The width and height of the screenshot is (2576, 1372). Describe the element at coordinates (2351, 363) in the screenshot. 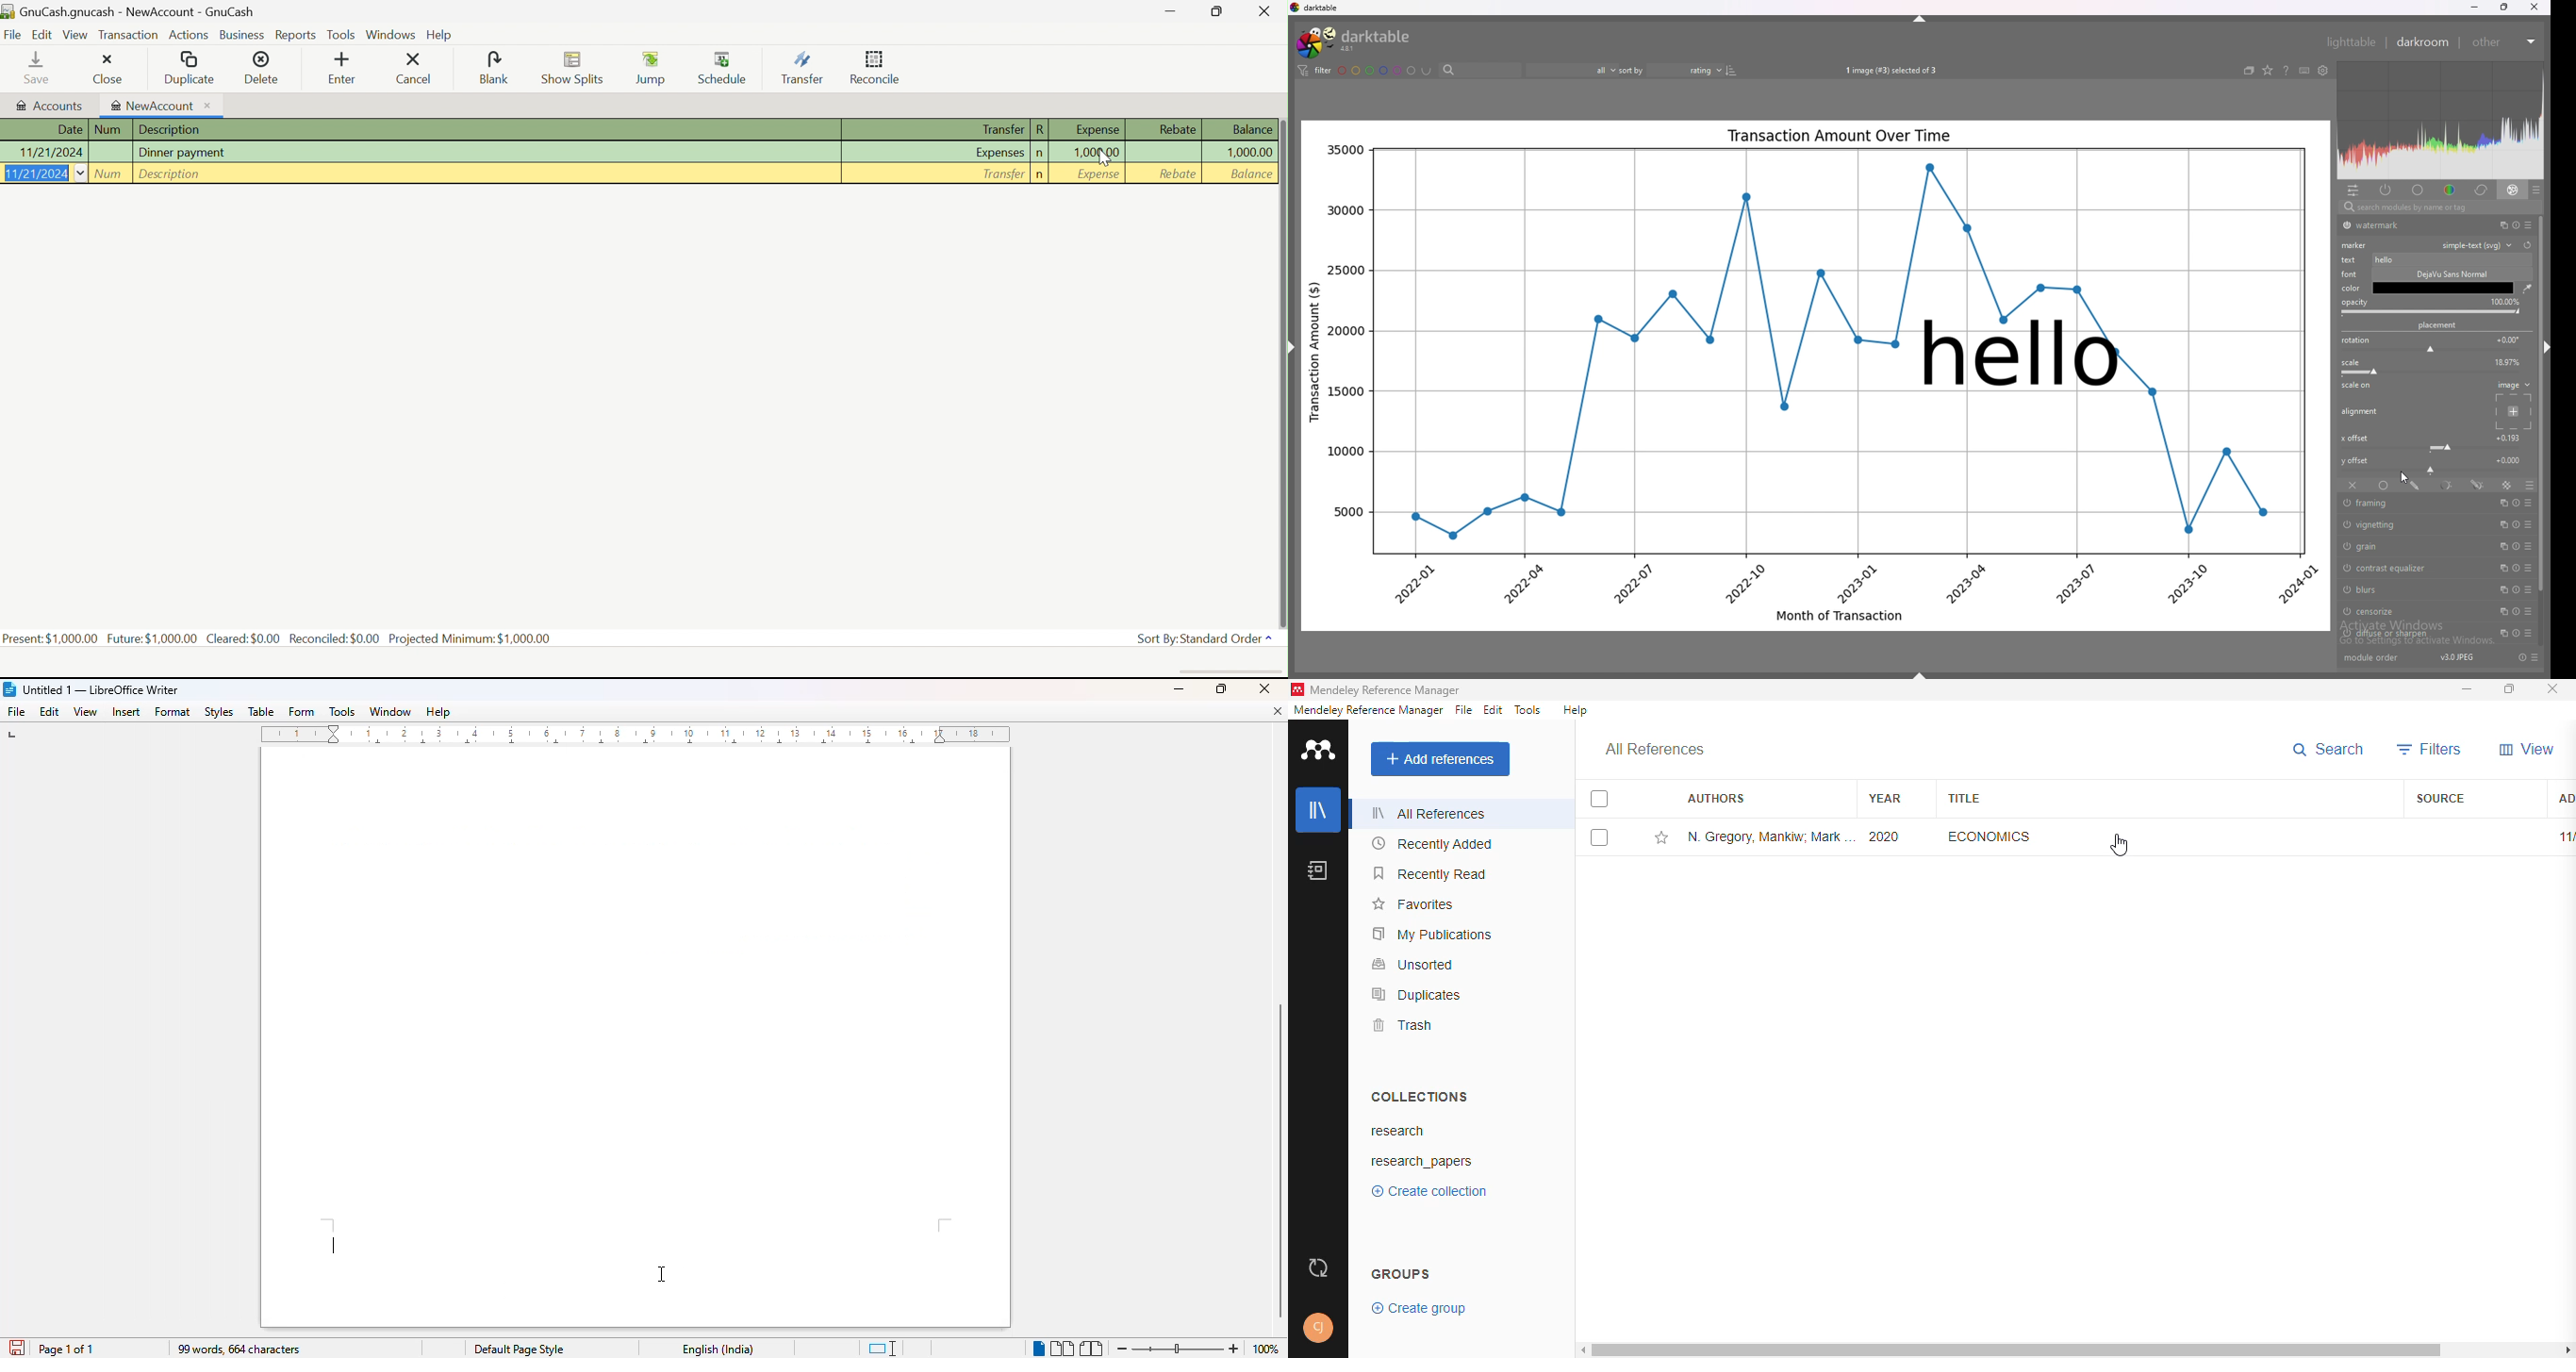

I see `scale` at that location.